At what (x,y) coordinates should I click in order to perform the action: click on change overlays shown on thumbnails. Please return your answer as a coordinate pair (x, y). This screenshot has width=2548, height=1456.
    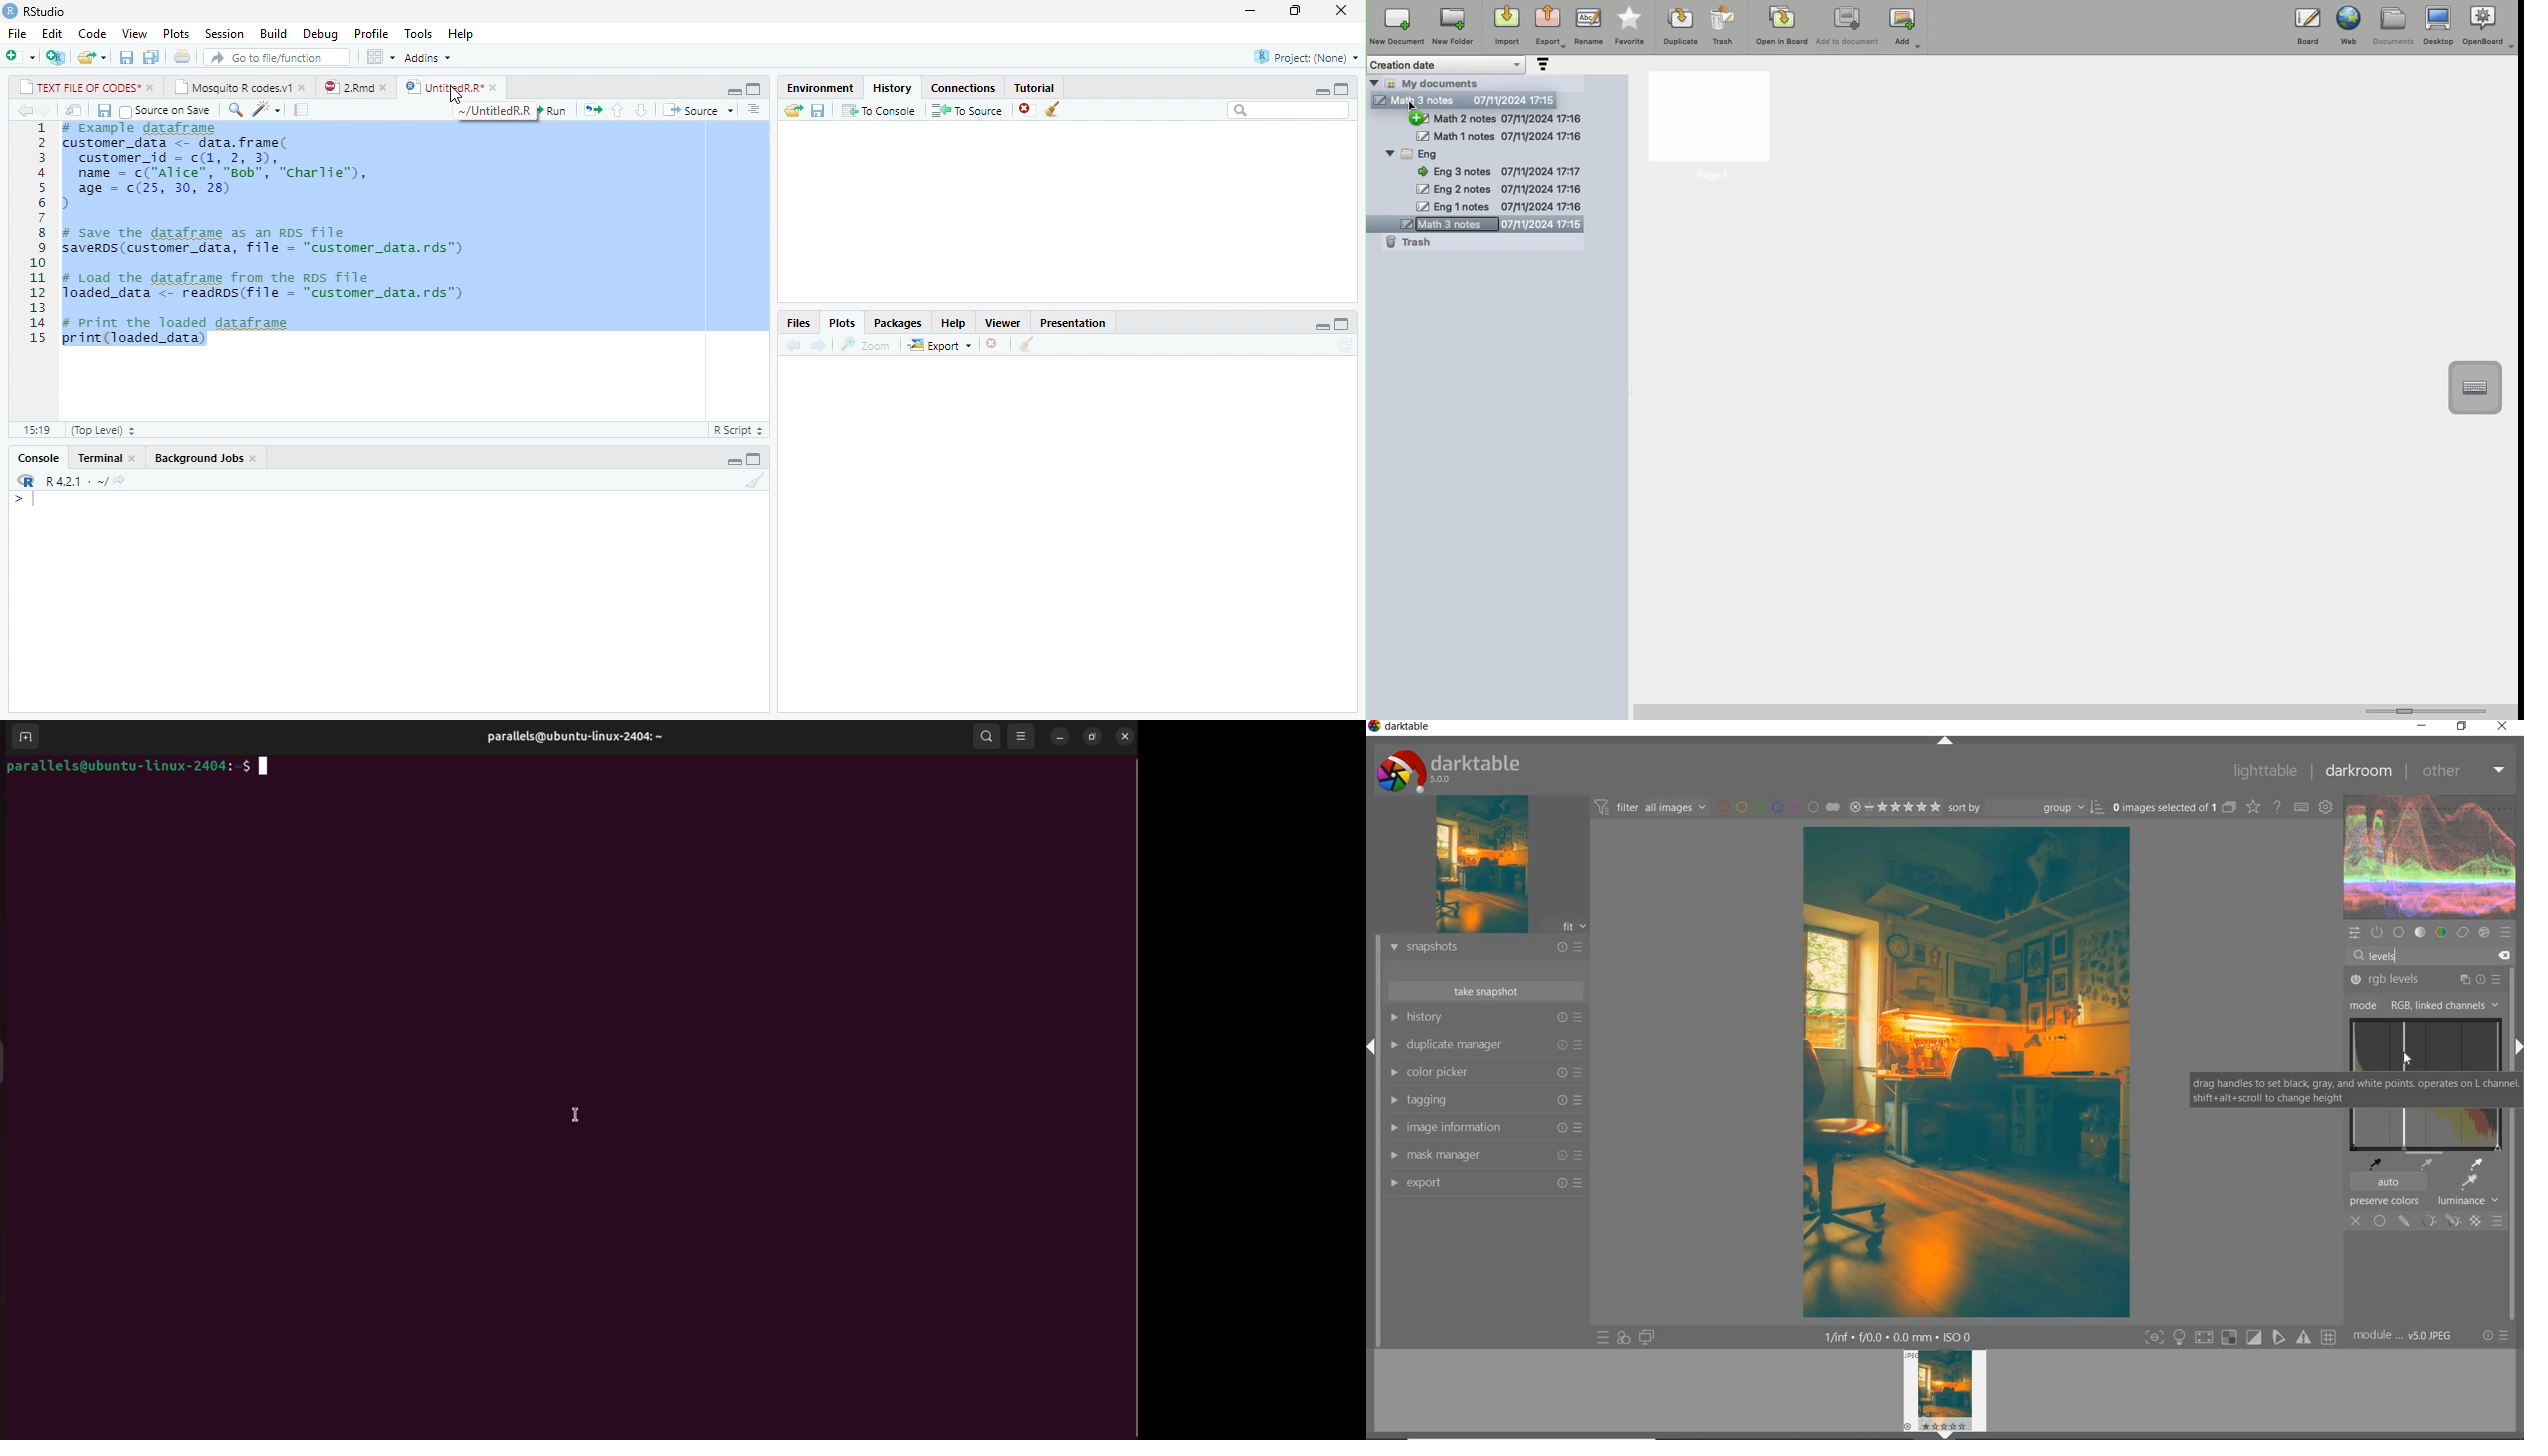
    Looking at the image, I should click on (2254, 808).